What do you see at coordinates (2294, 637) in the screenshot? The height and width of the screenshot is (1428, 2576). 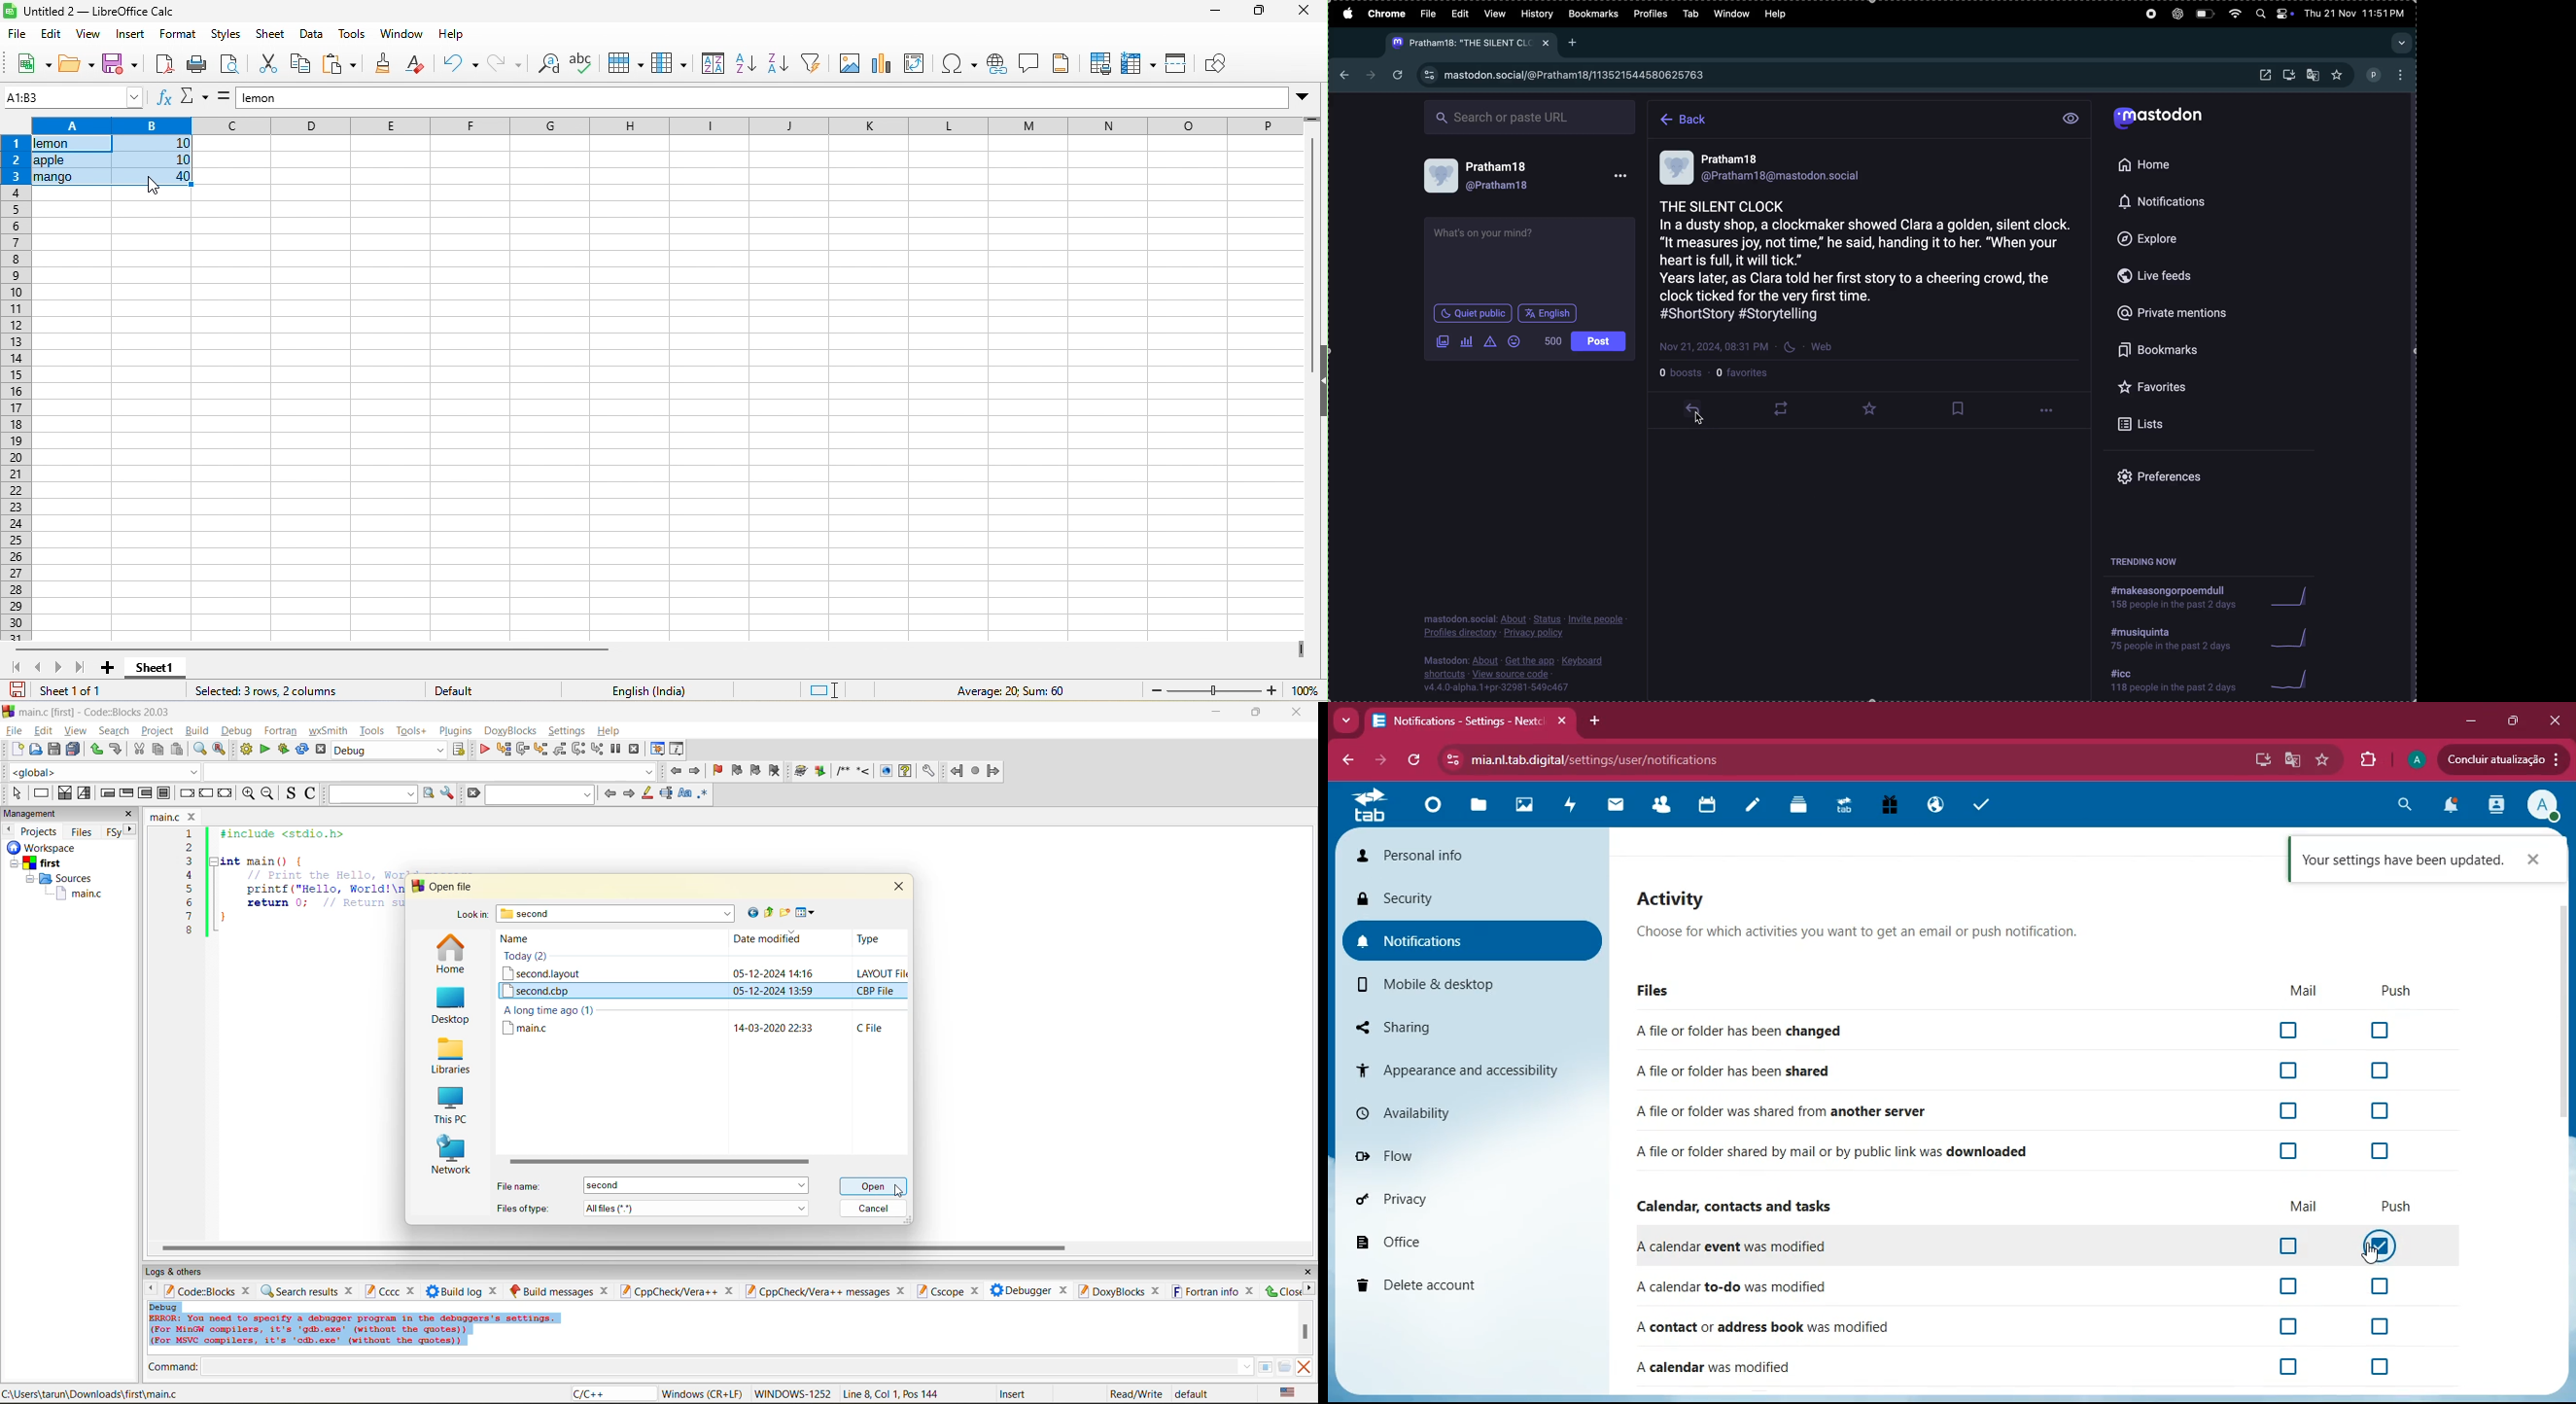 I see `graph` at bounding box center [2294, 637].